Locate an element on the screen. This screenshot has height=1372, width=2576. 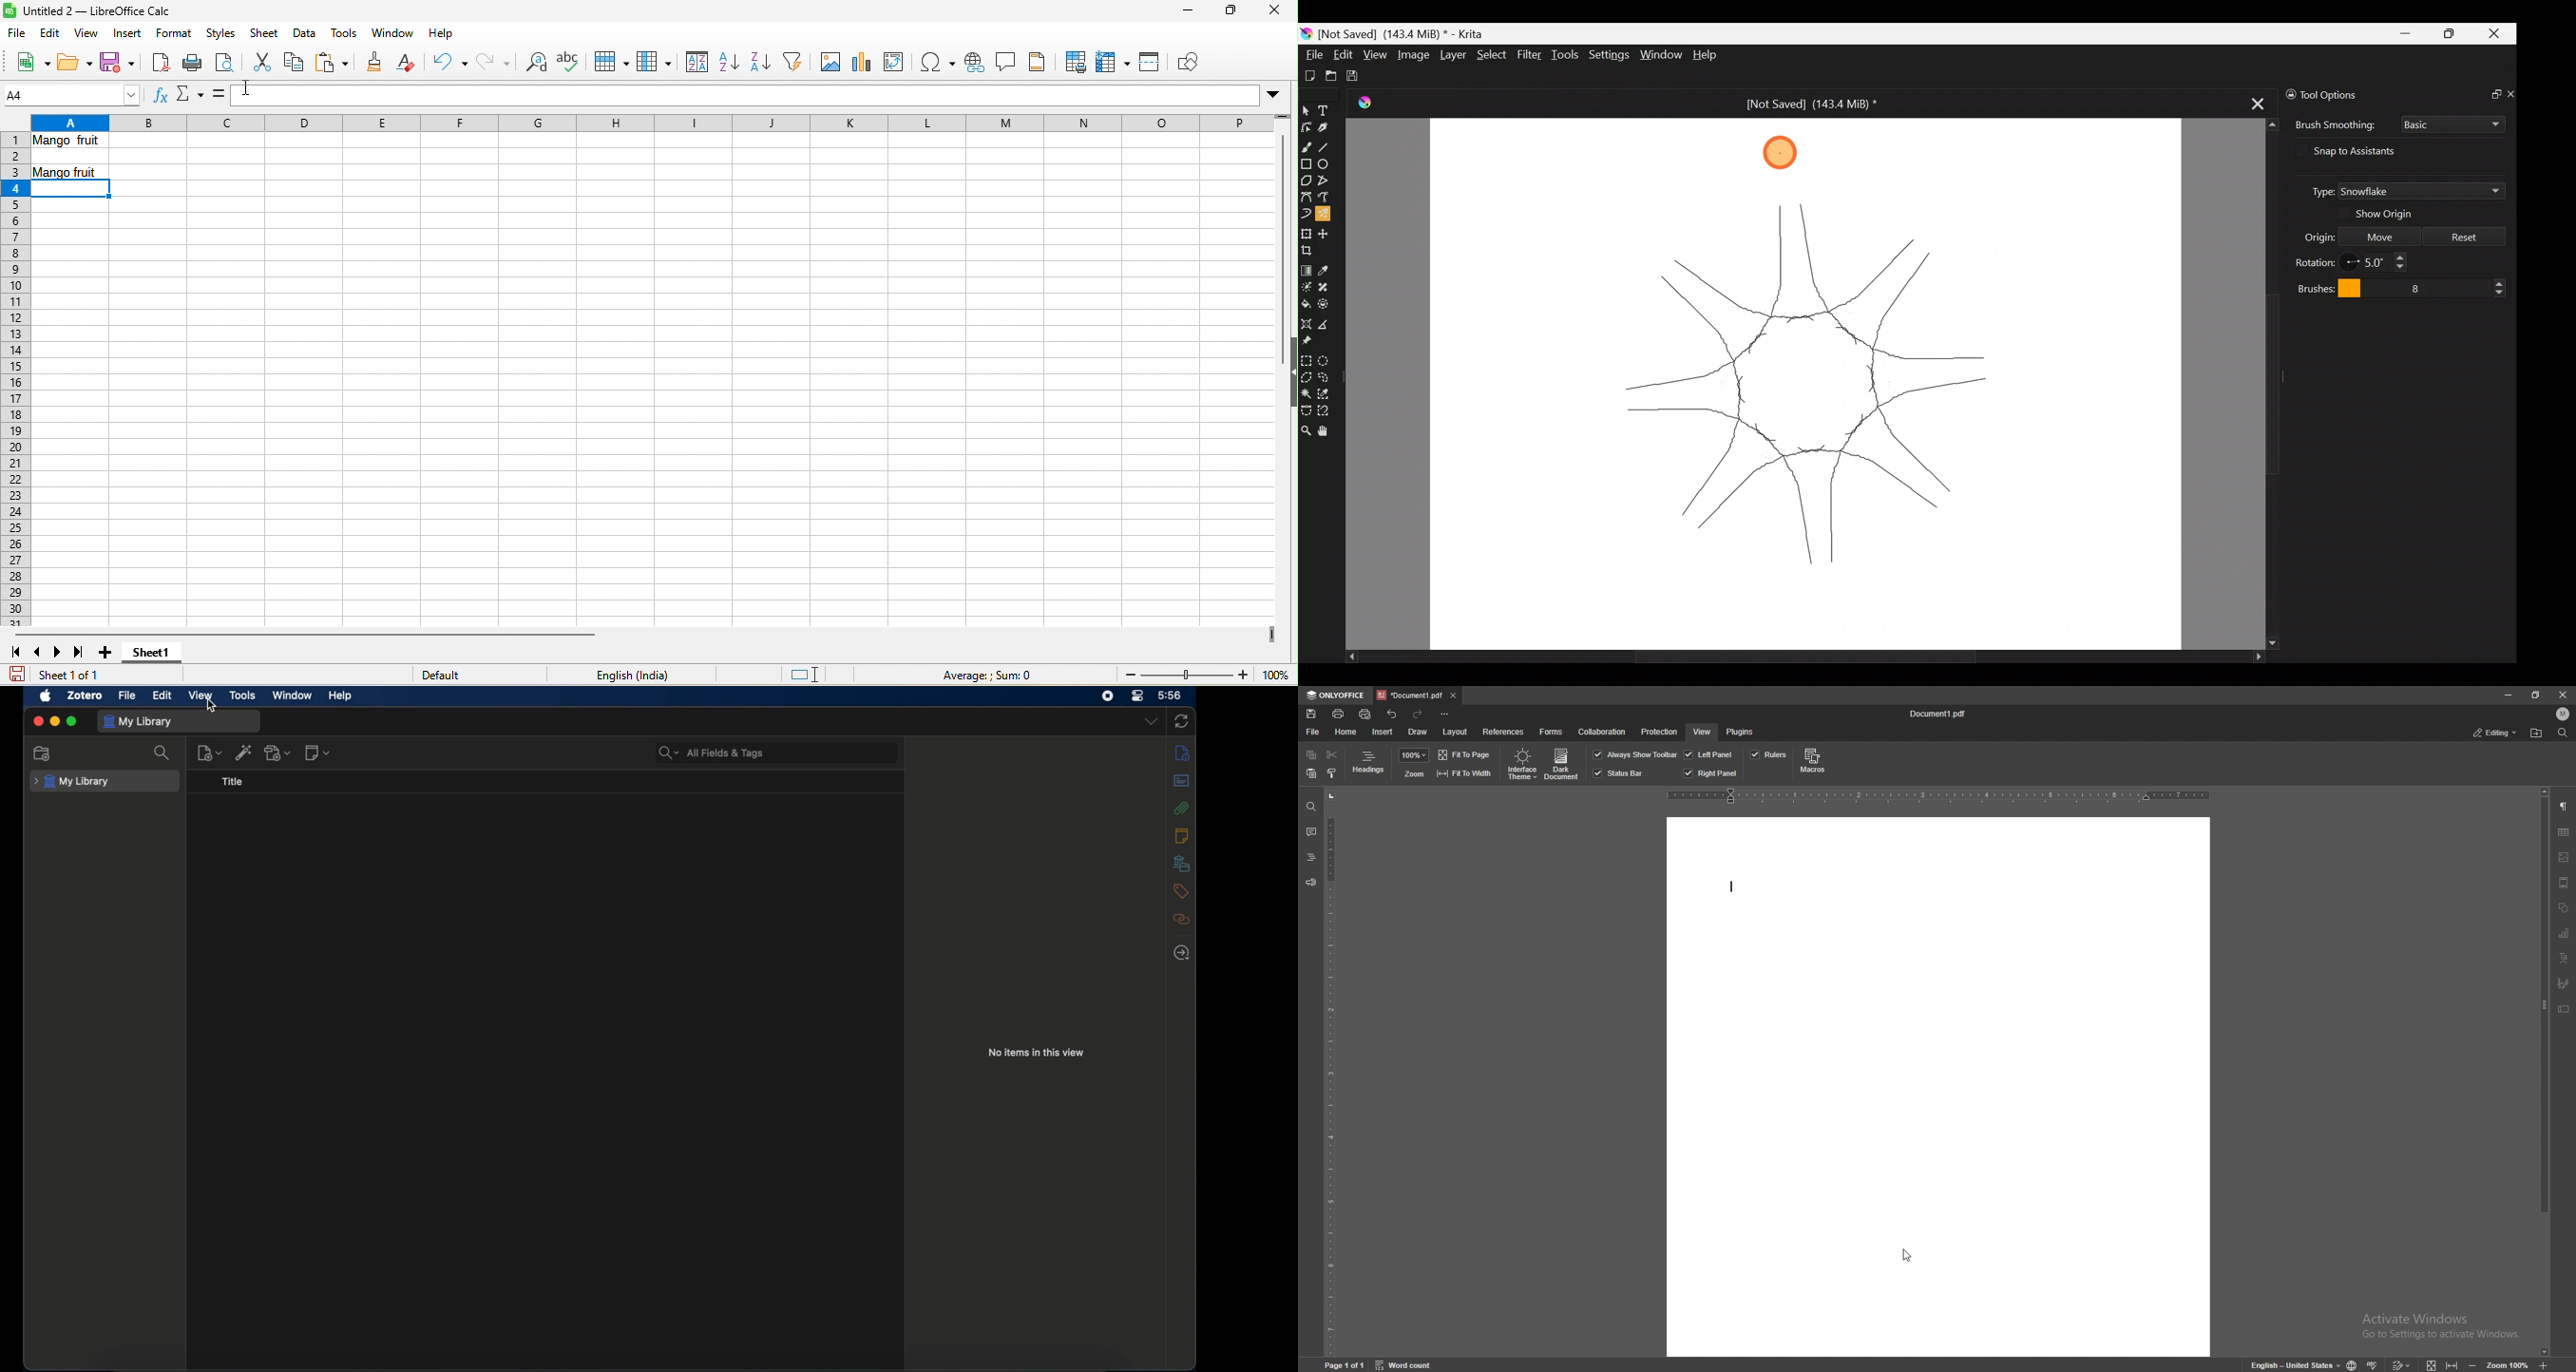
paste is located at coordinates (1311, 774).